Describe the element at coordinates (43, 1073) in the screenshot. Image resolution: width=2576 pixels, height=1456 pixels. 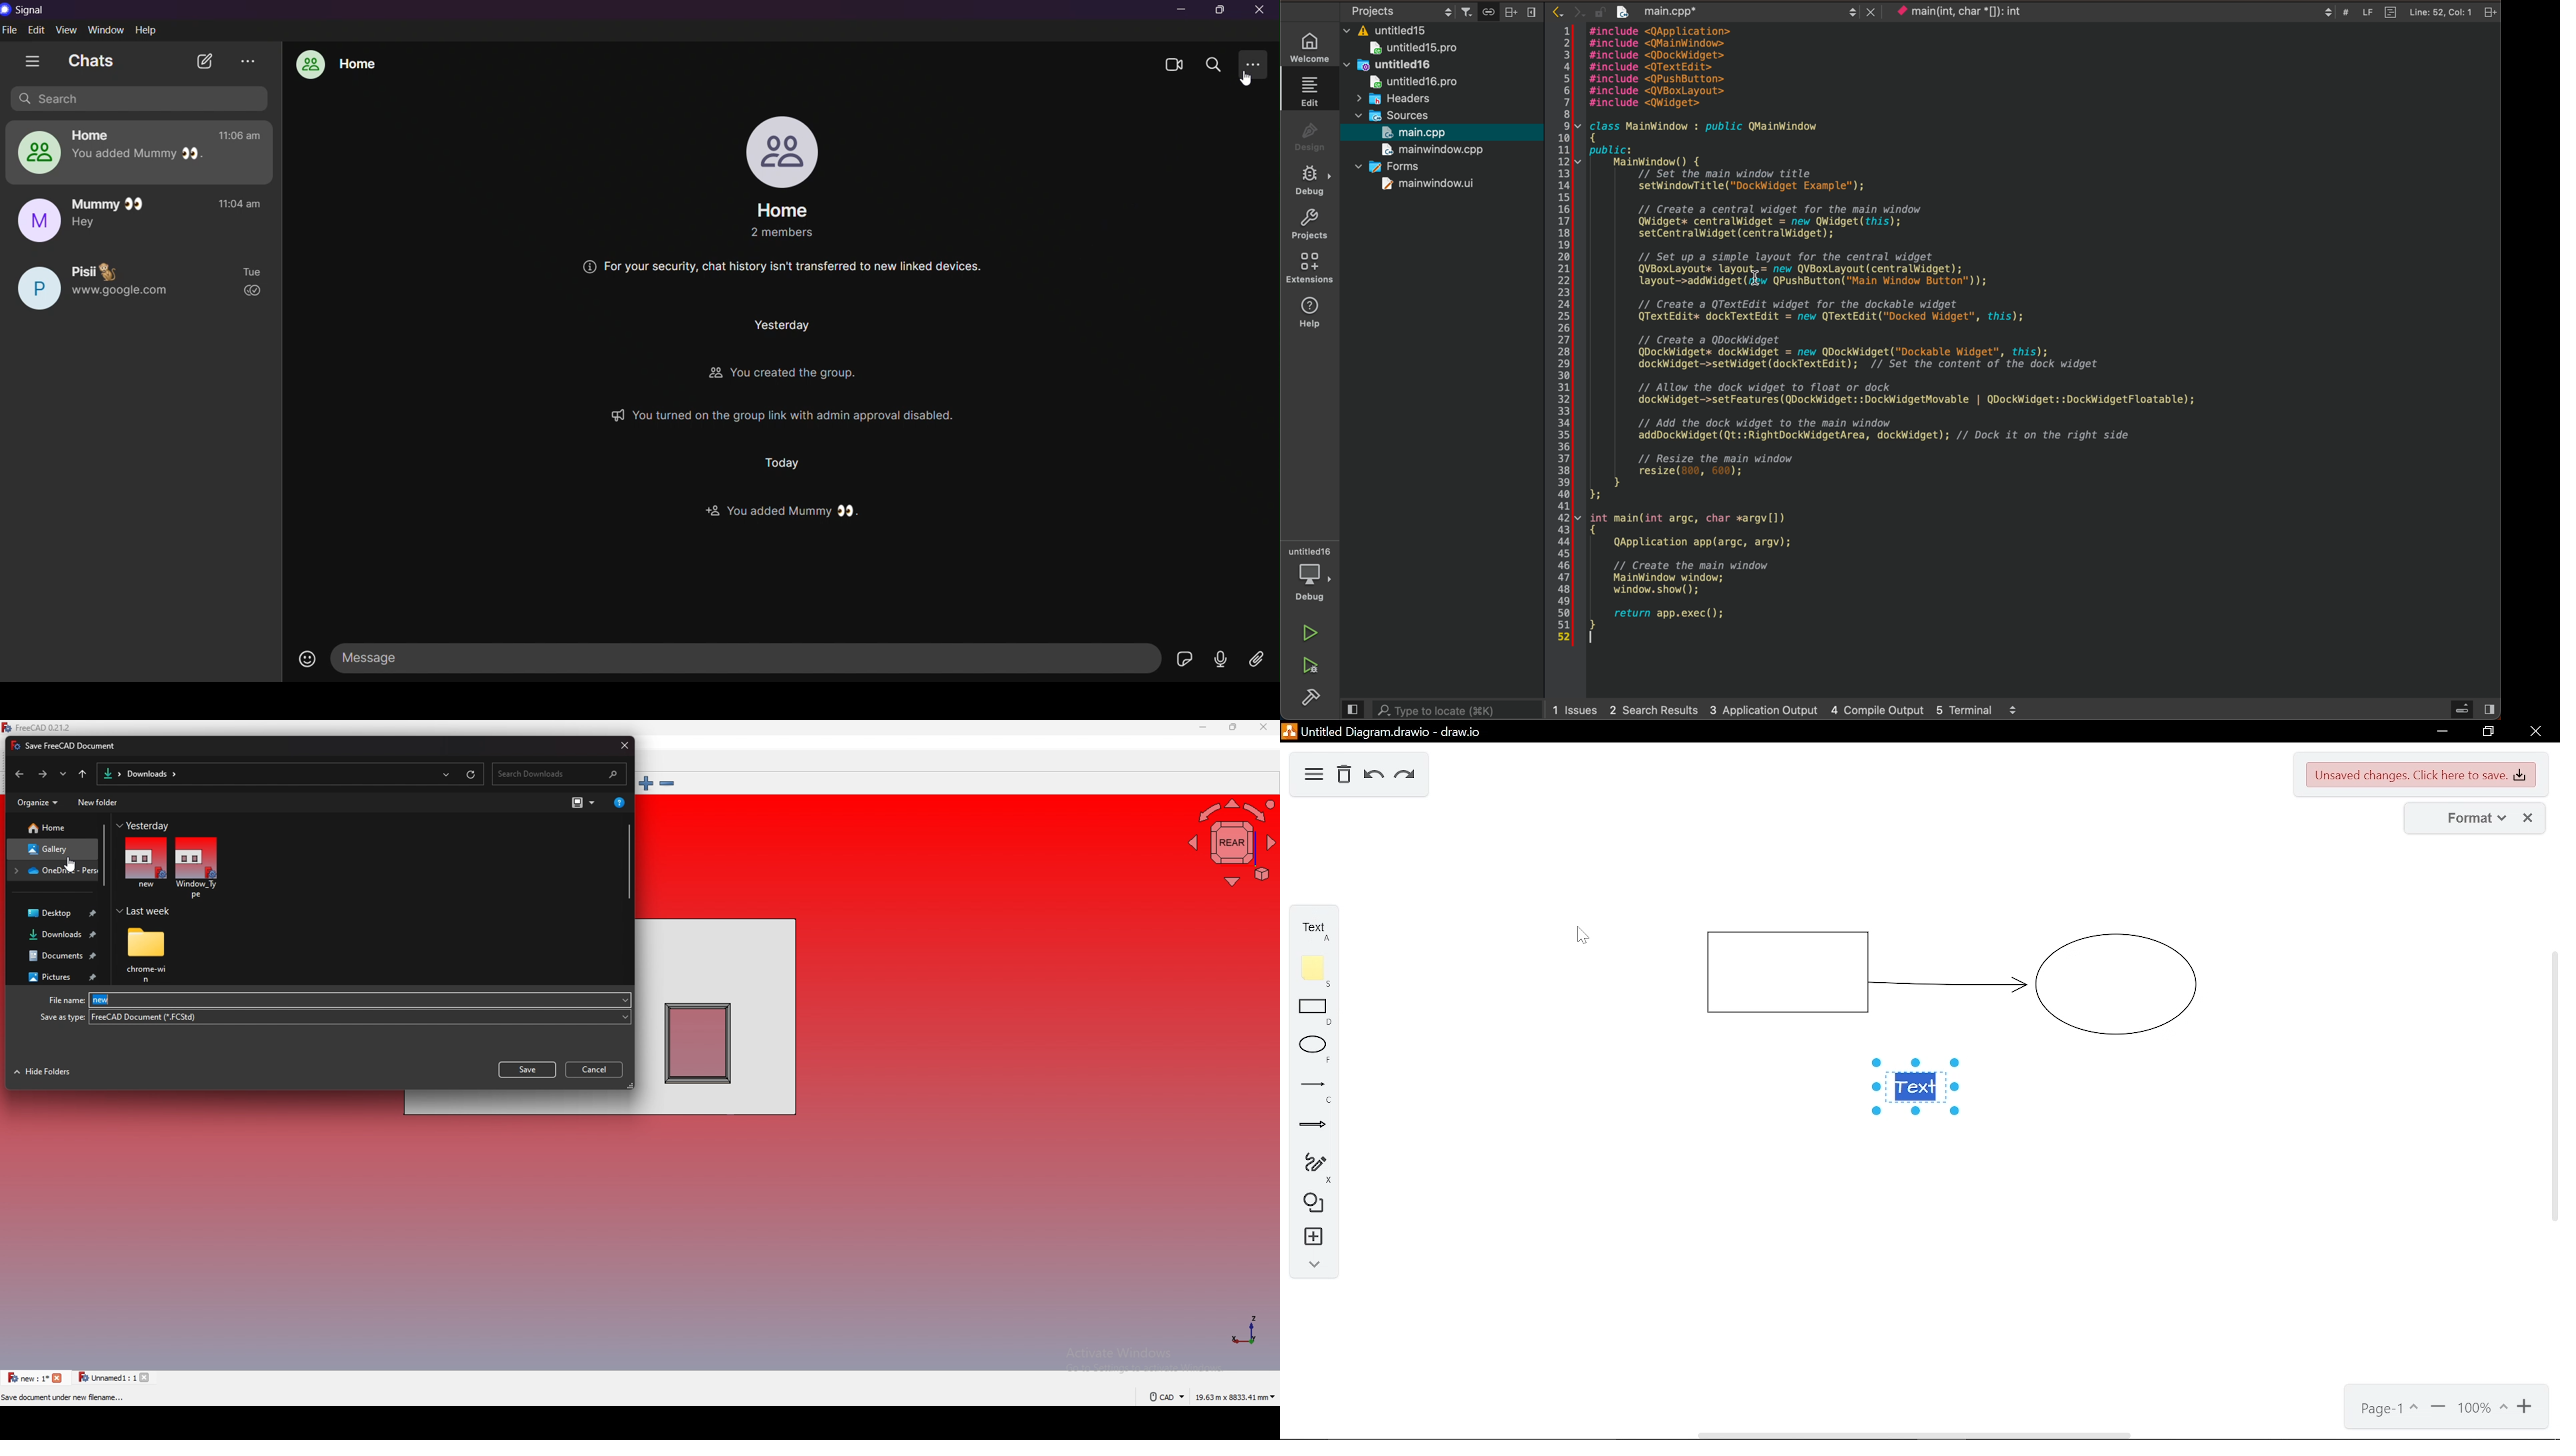
I see `hide folders` at that location.